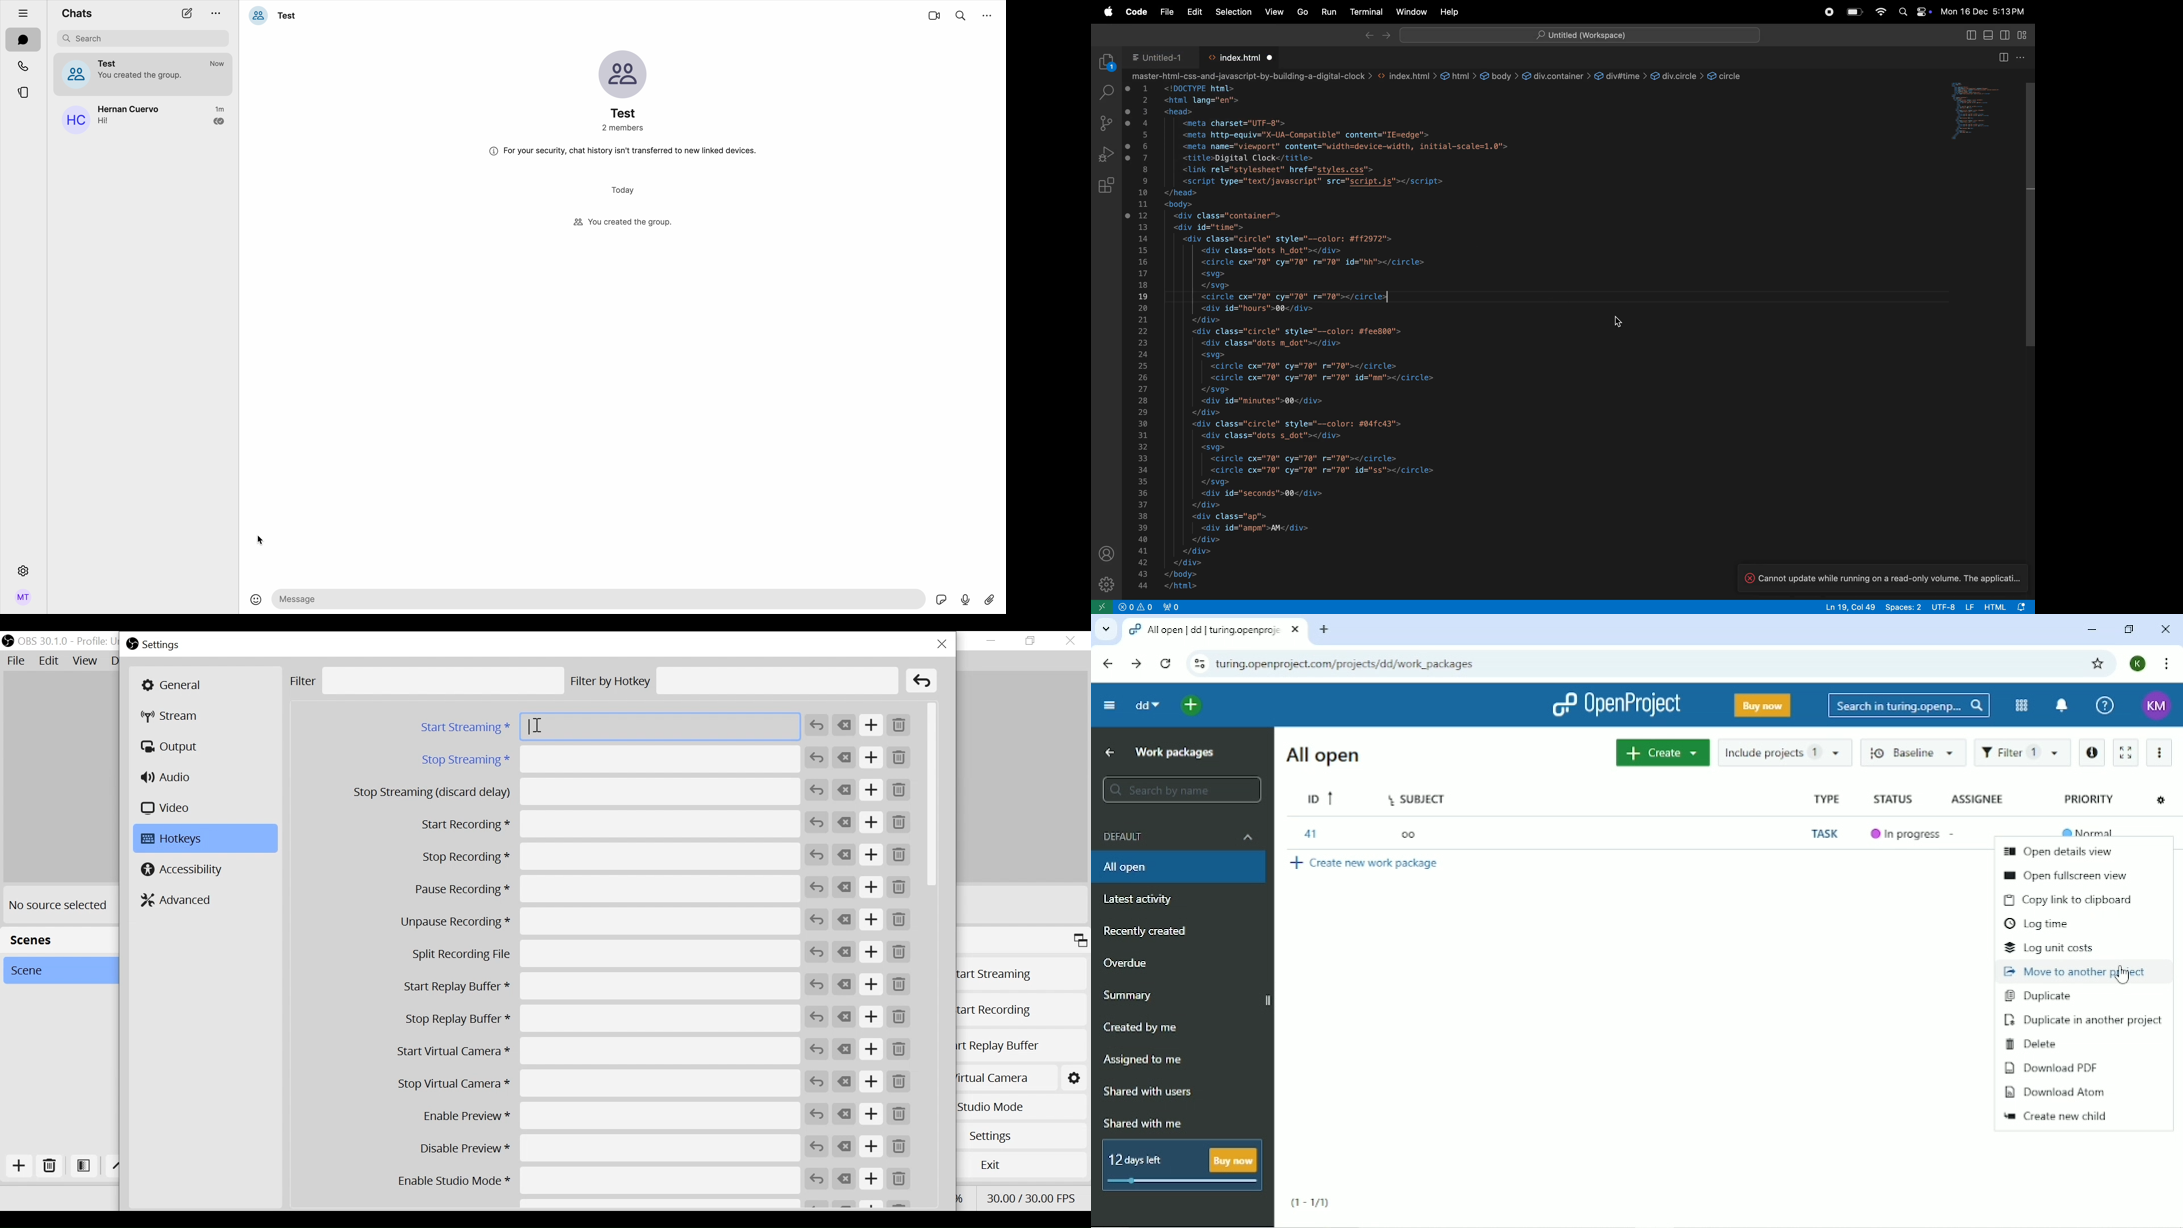  What do you see at coordinates (427, 681) in the screenshot?
I see `Filter` at bounding box center [427, 681].